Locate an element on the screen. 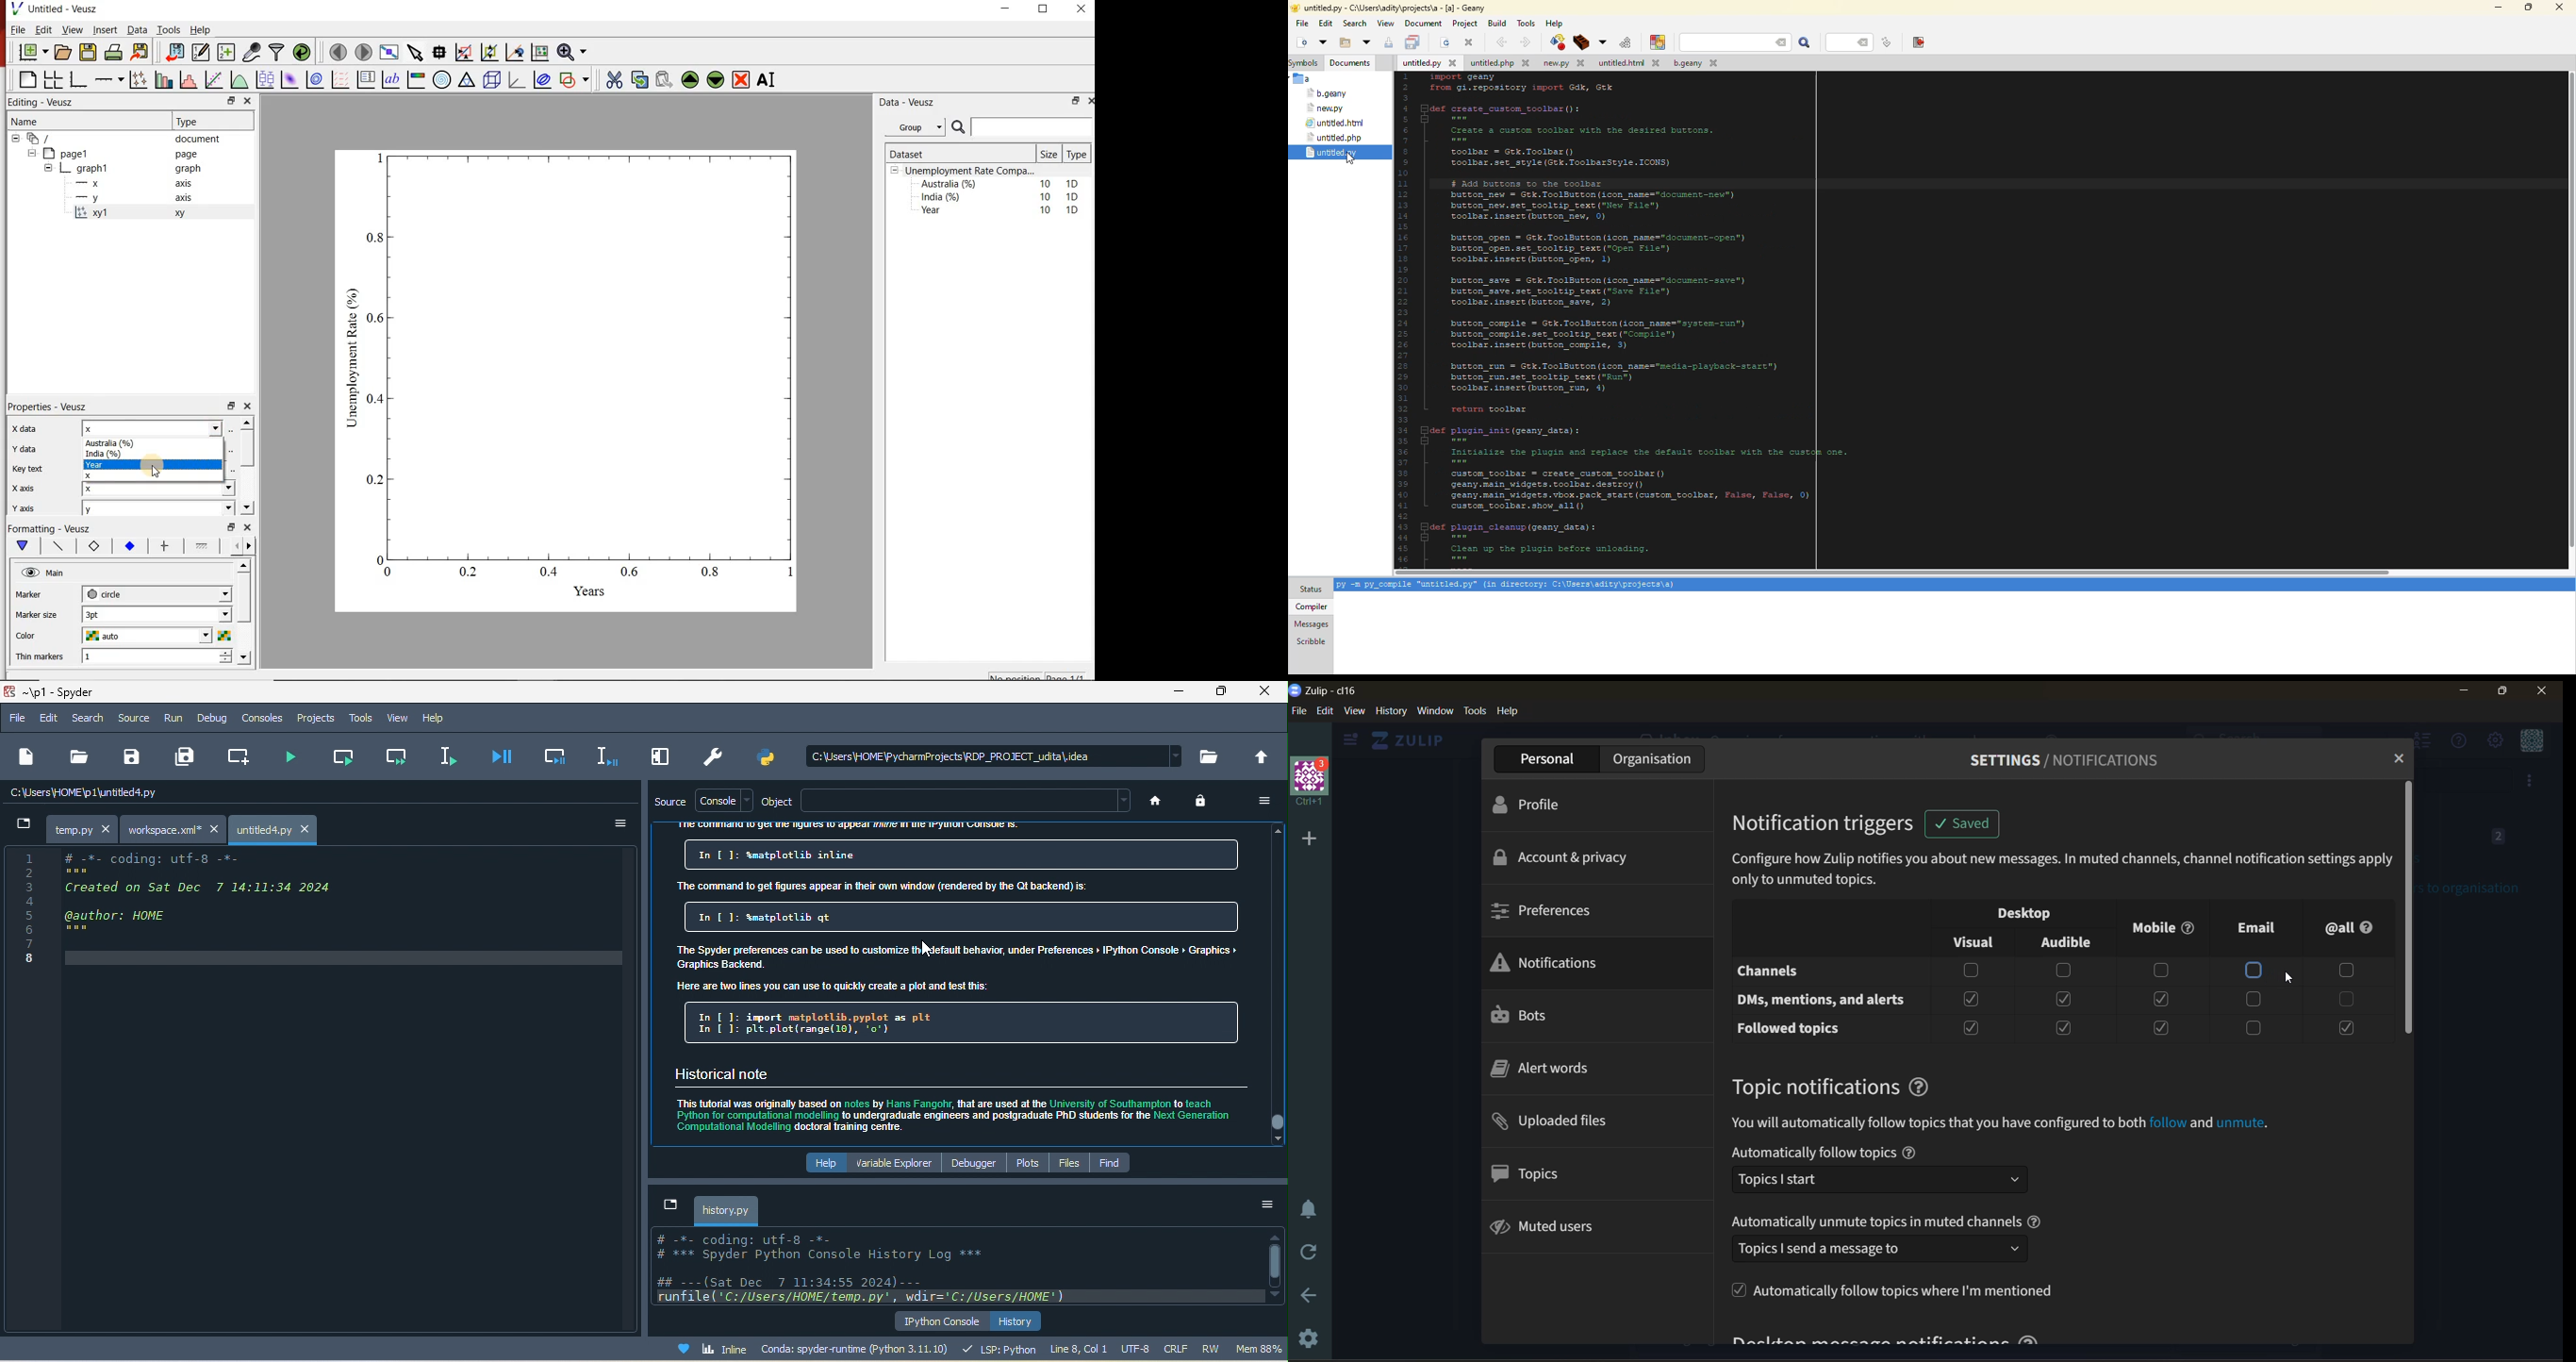  run is located at coordinates (173, 720).